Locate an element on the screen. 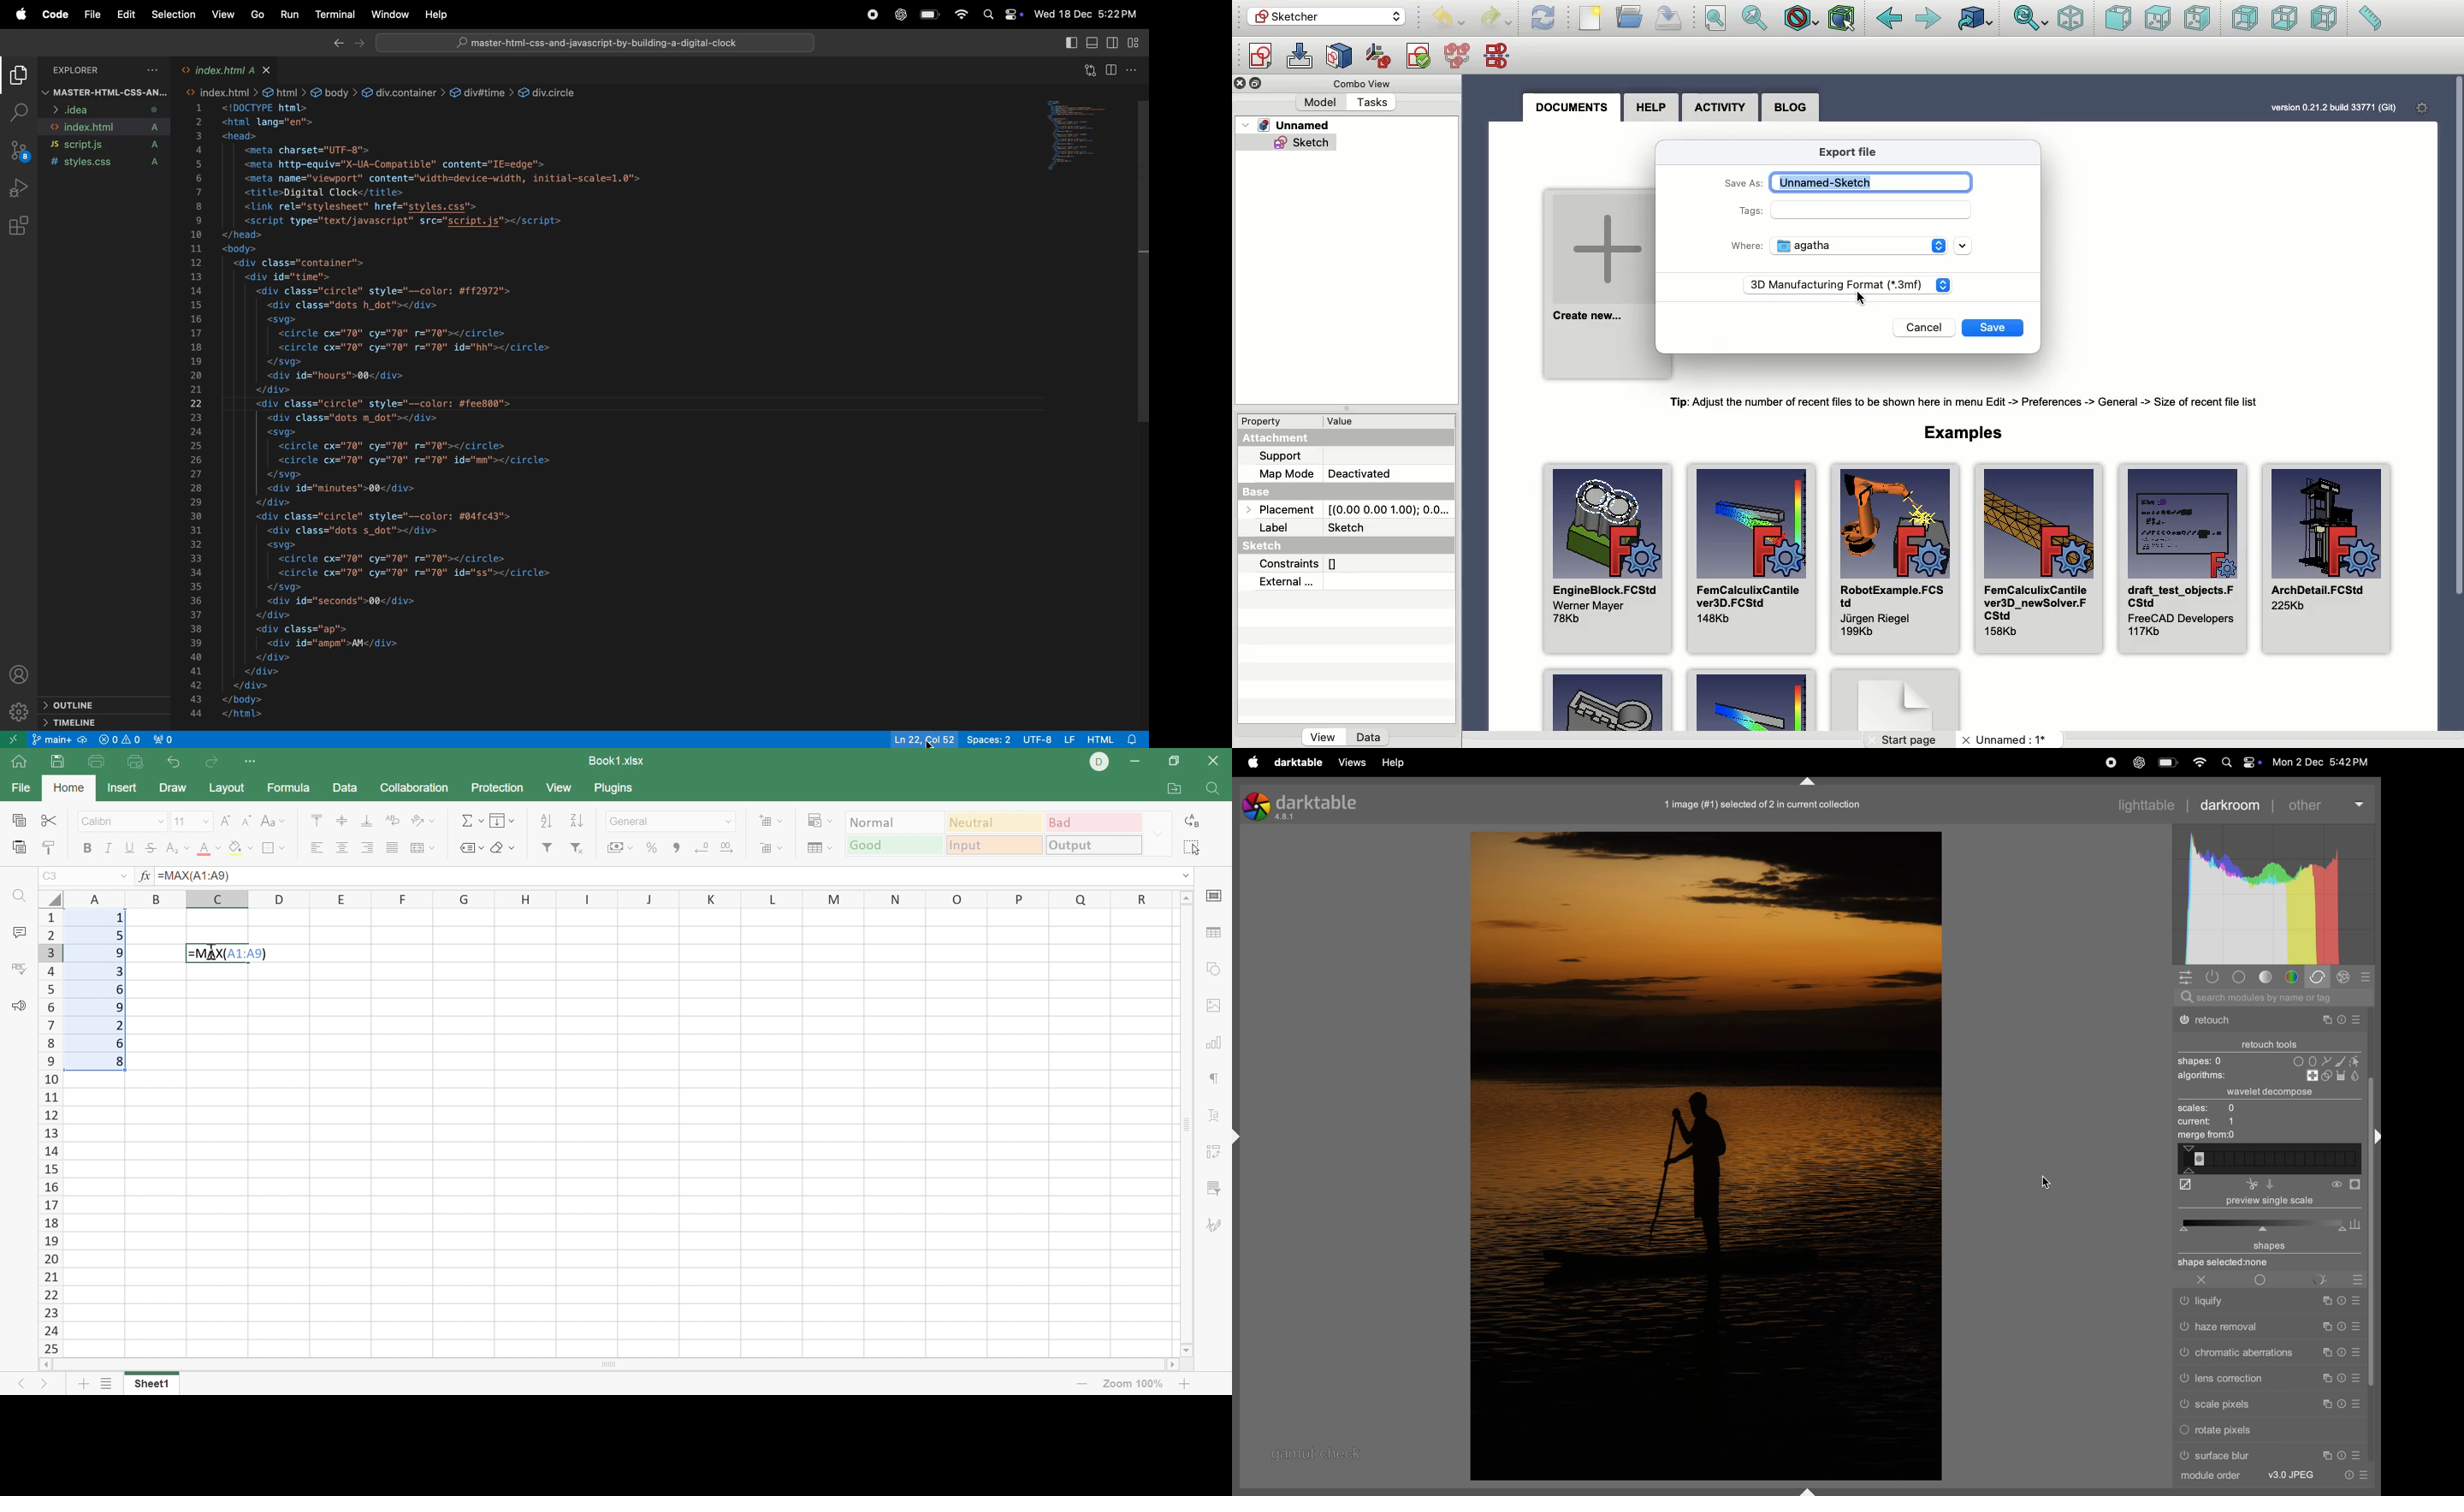  Bad is located at coordinates (1095, 823).